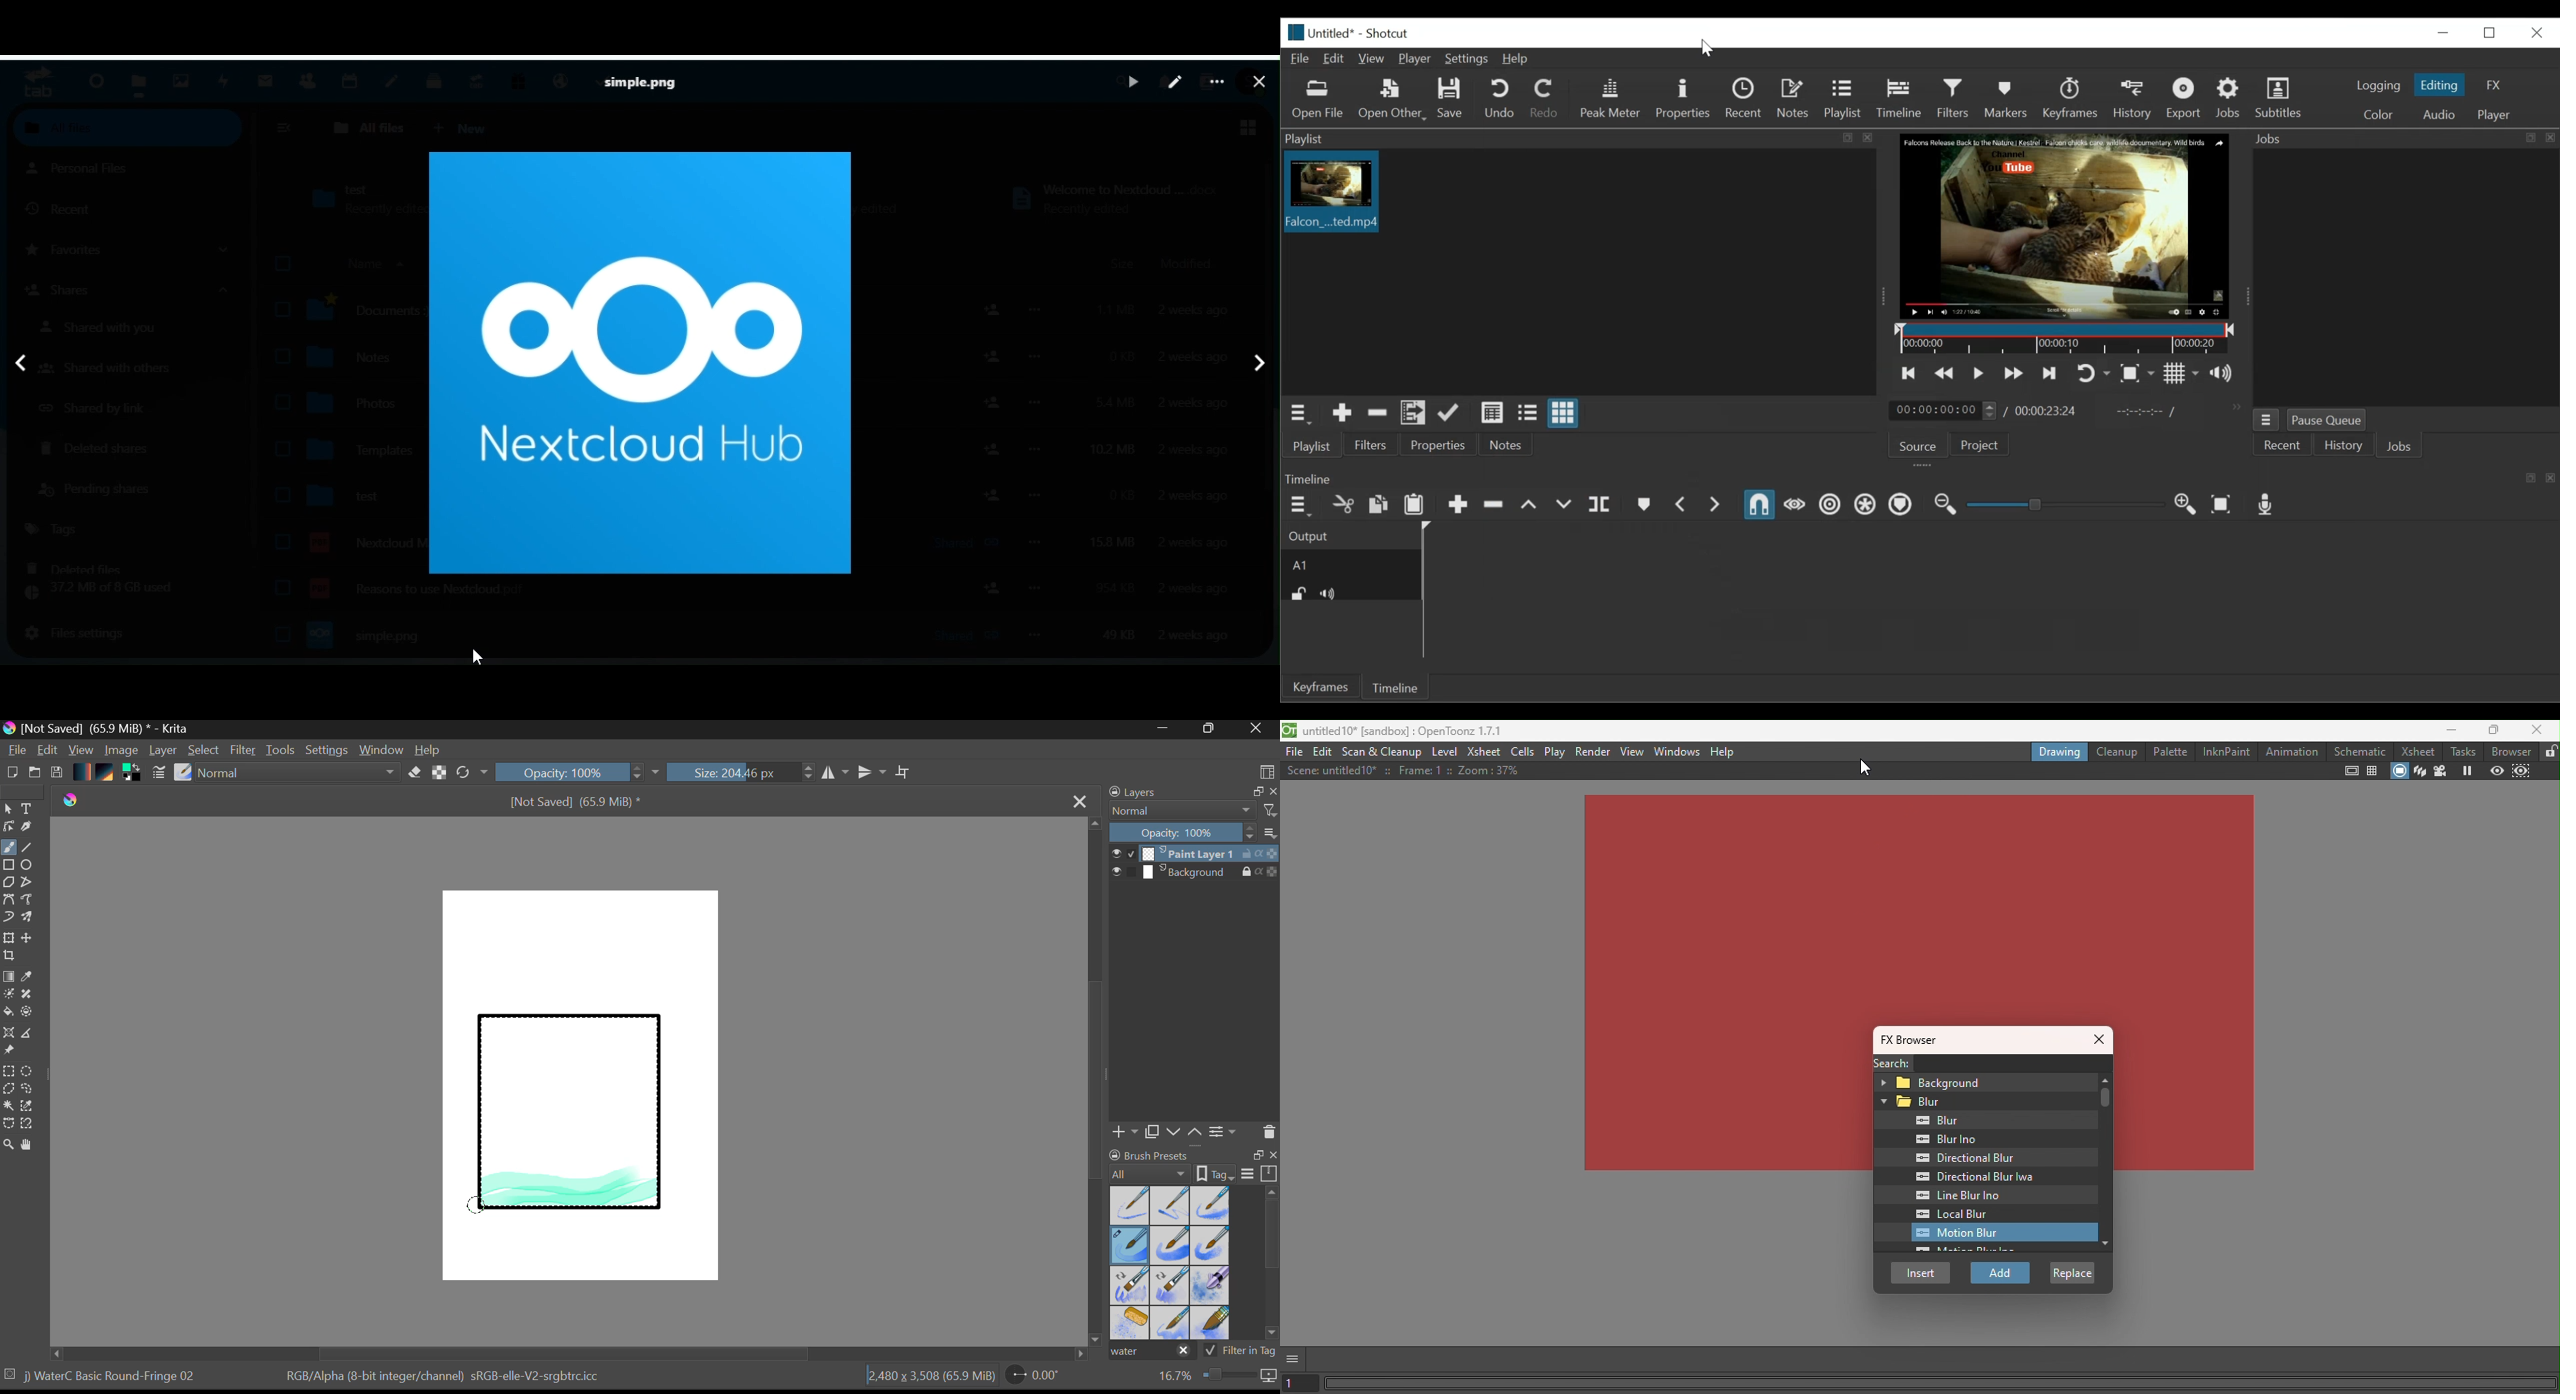  What do you see at coordinates (2379, 113) in the screenshot?
I see `Color` at bounding box center [2379, 113].